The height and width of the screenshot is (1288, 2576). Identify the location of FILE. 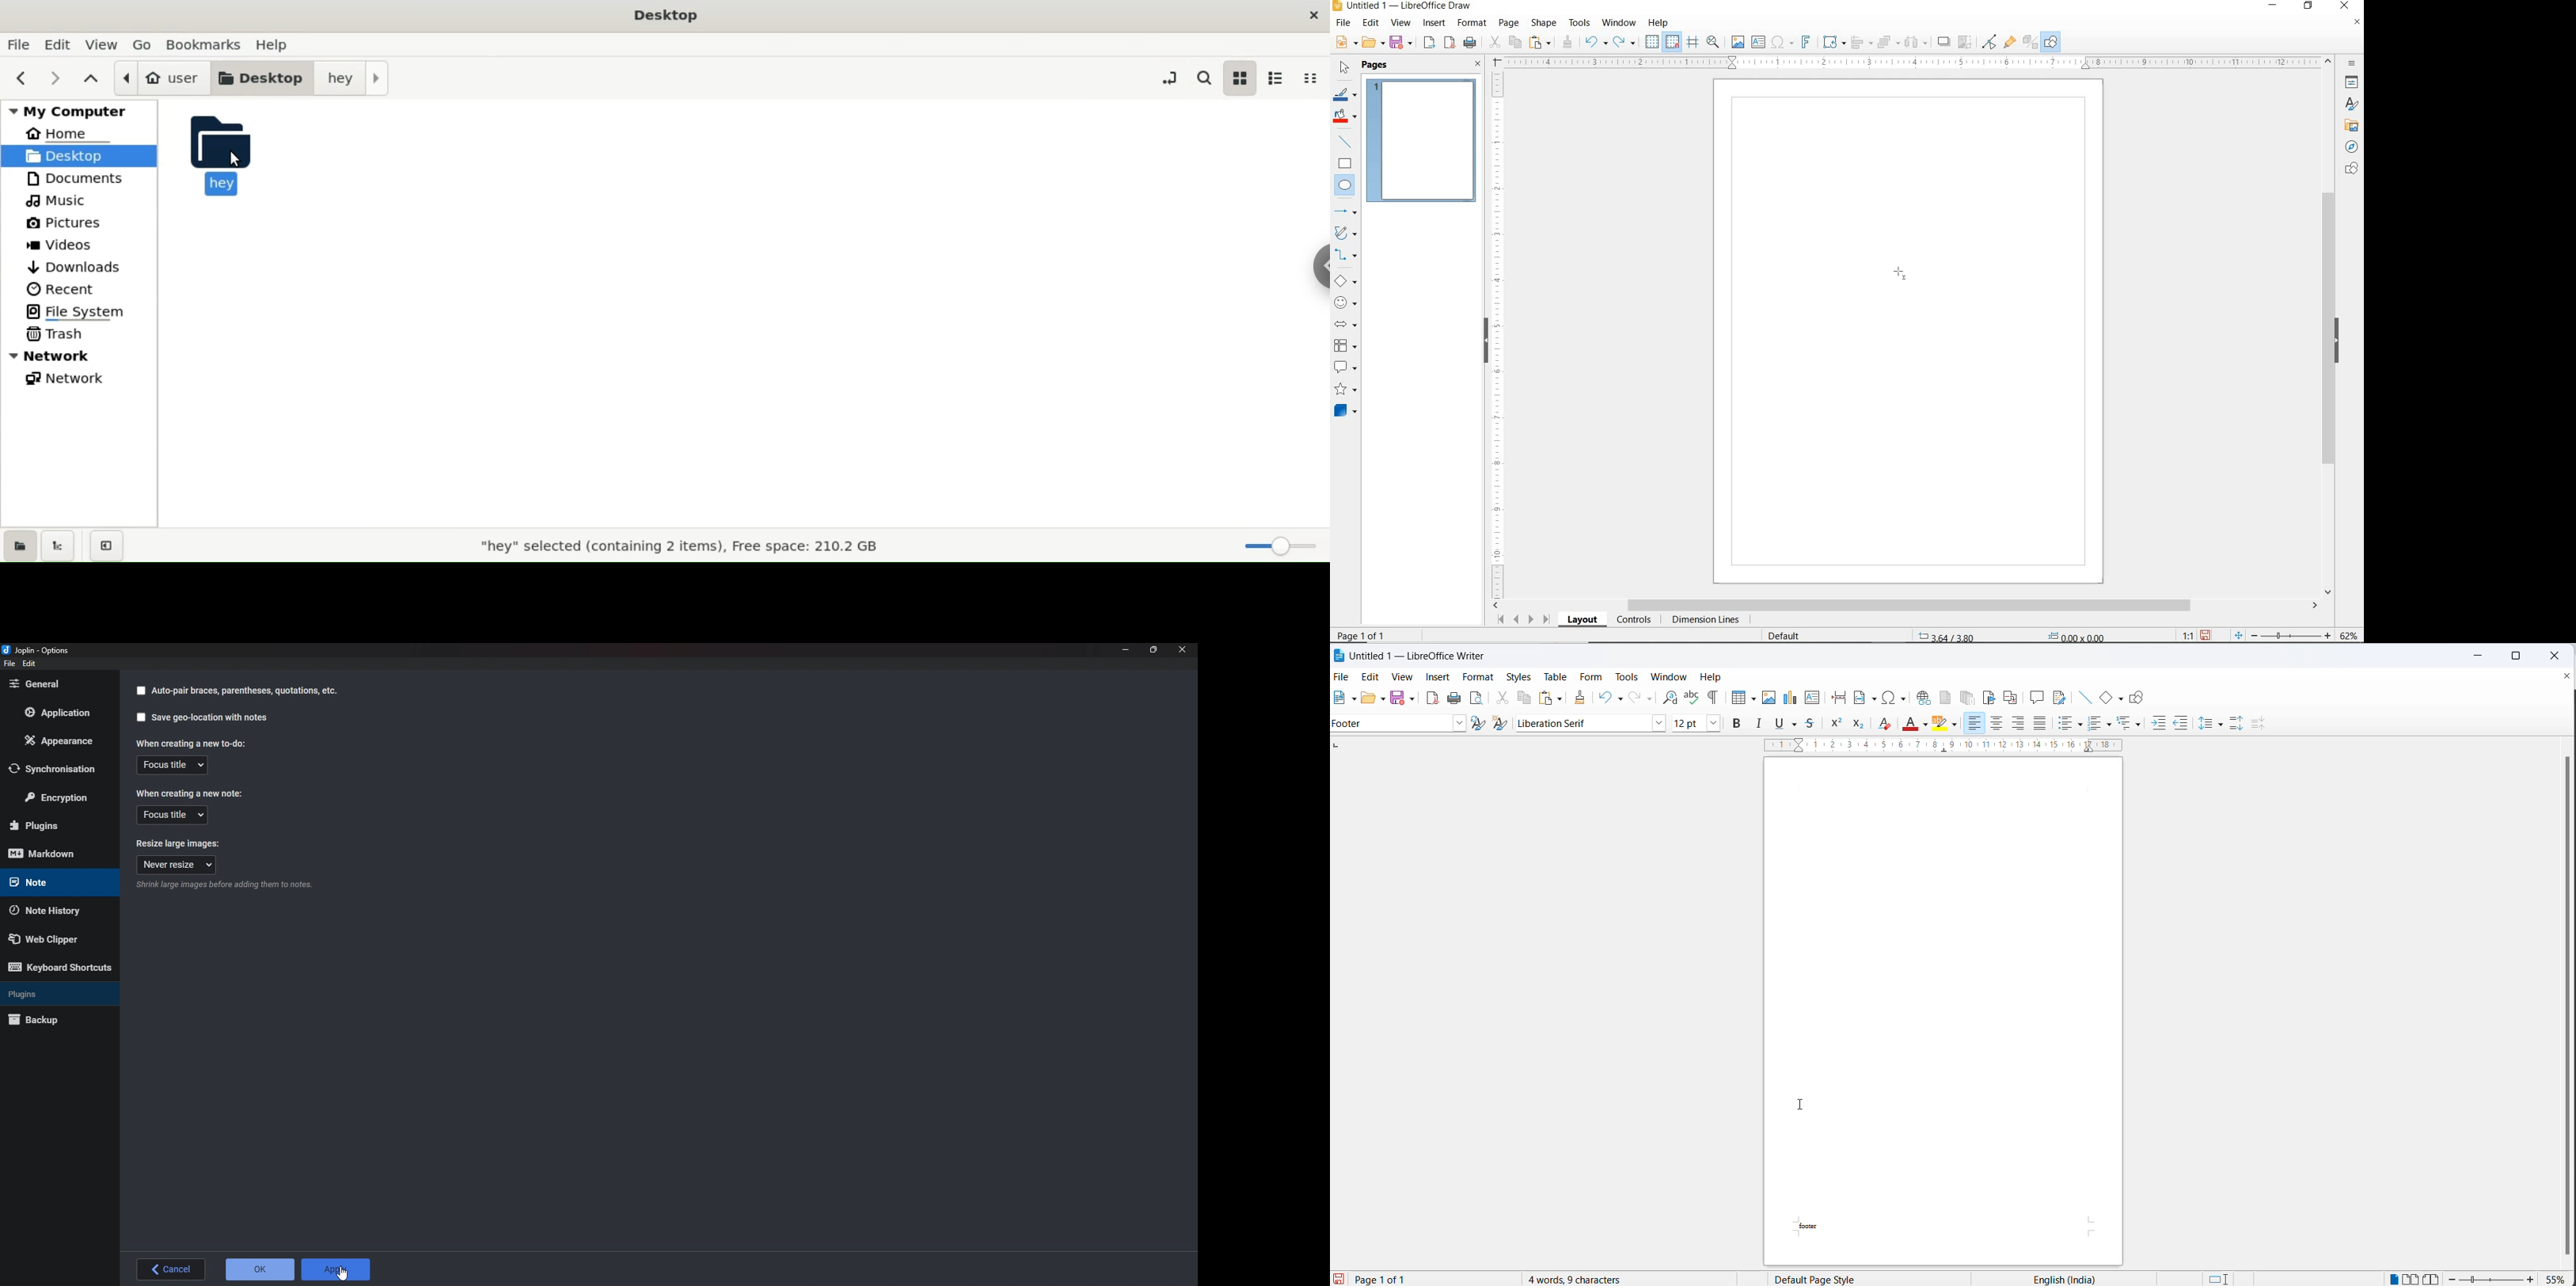
(1344, 25).